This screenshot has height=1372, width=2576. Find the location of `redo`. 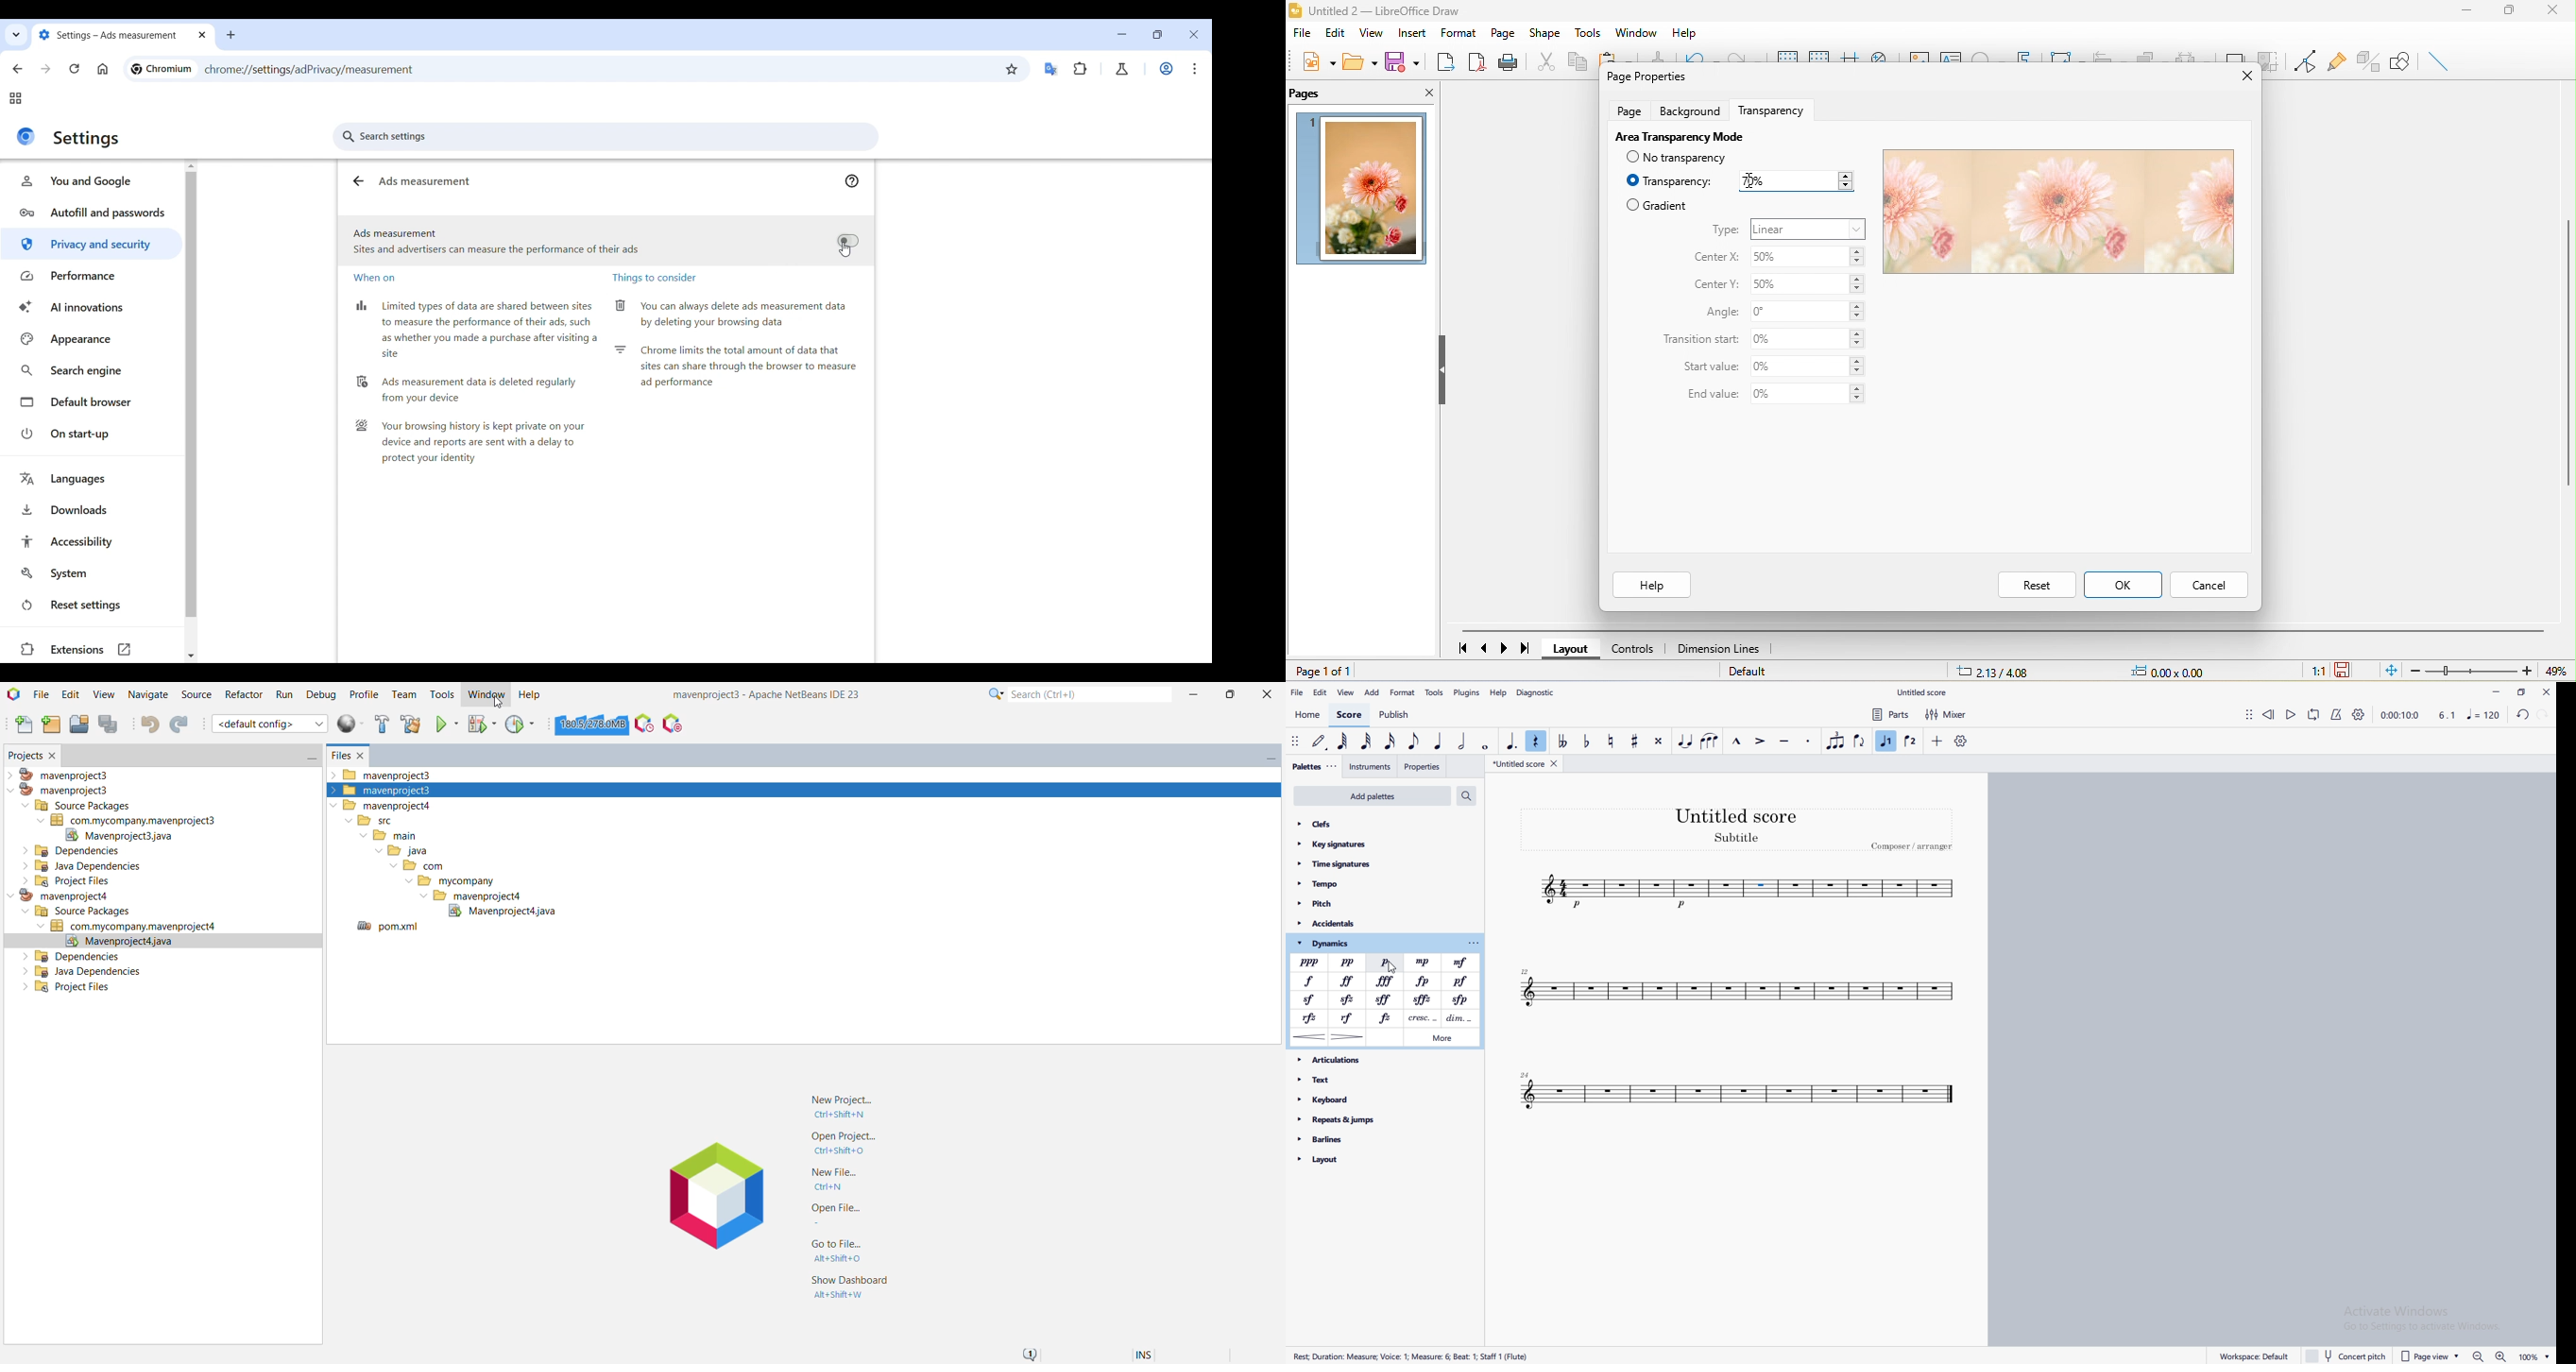

redo is located at coordinates (2543, 714).